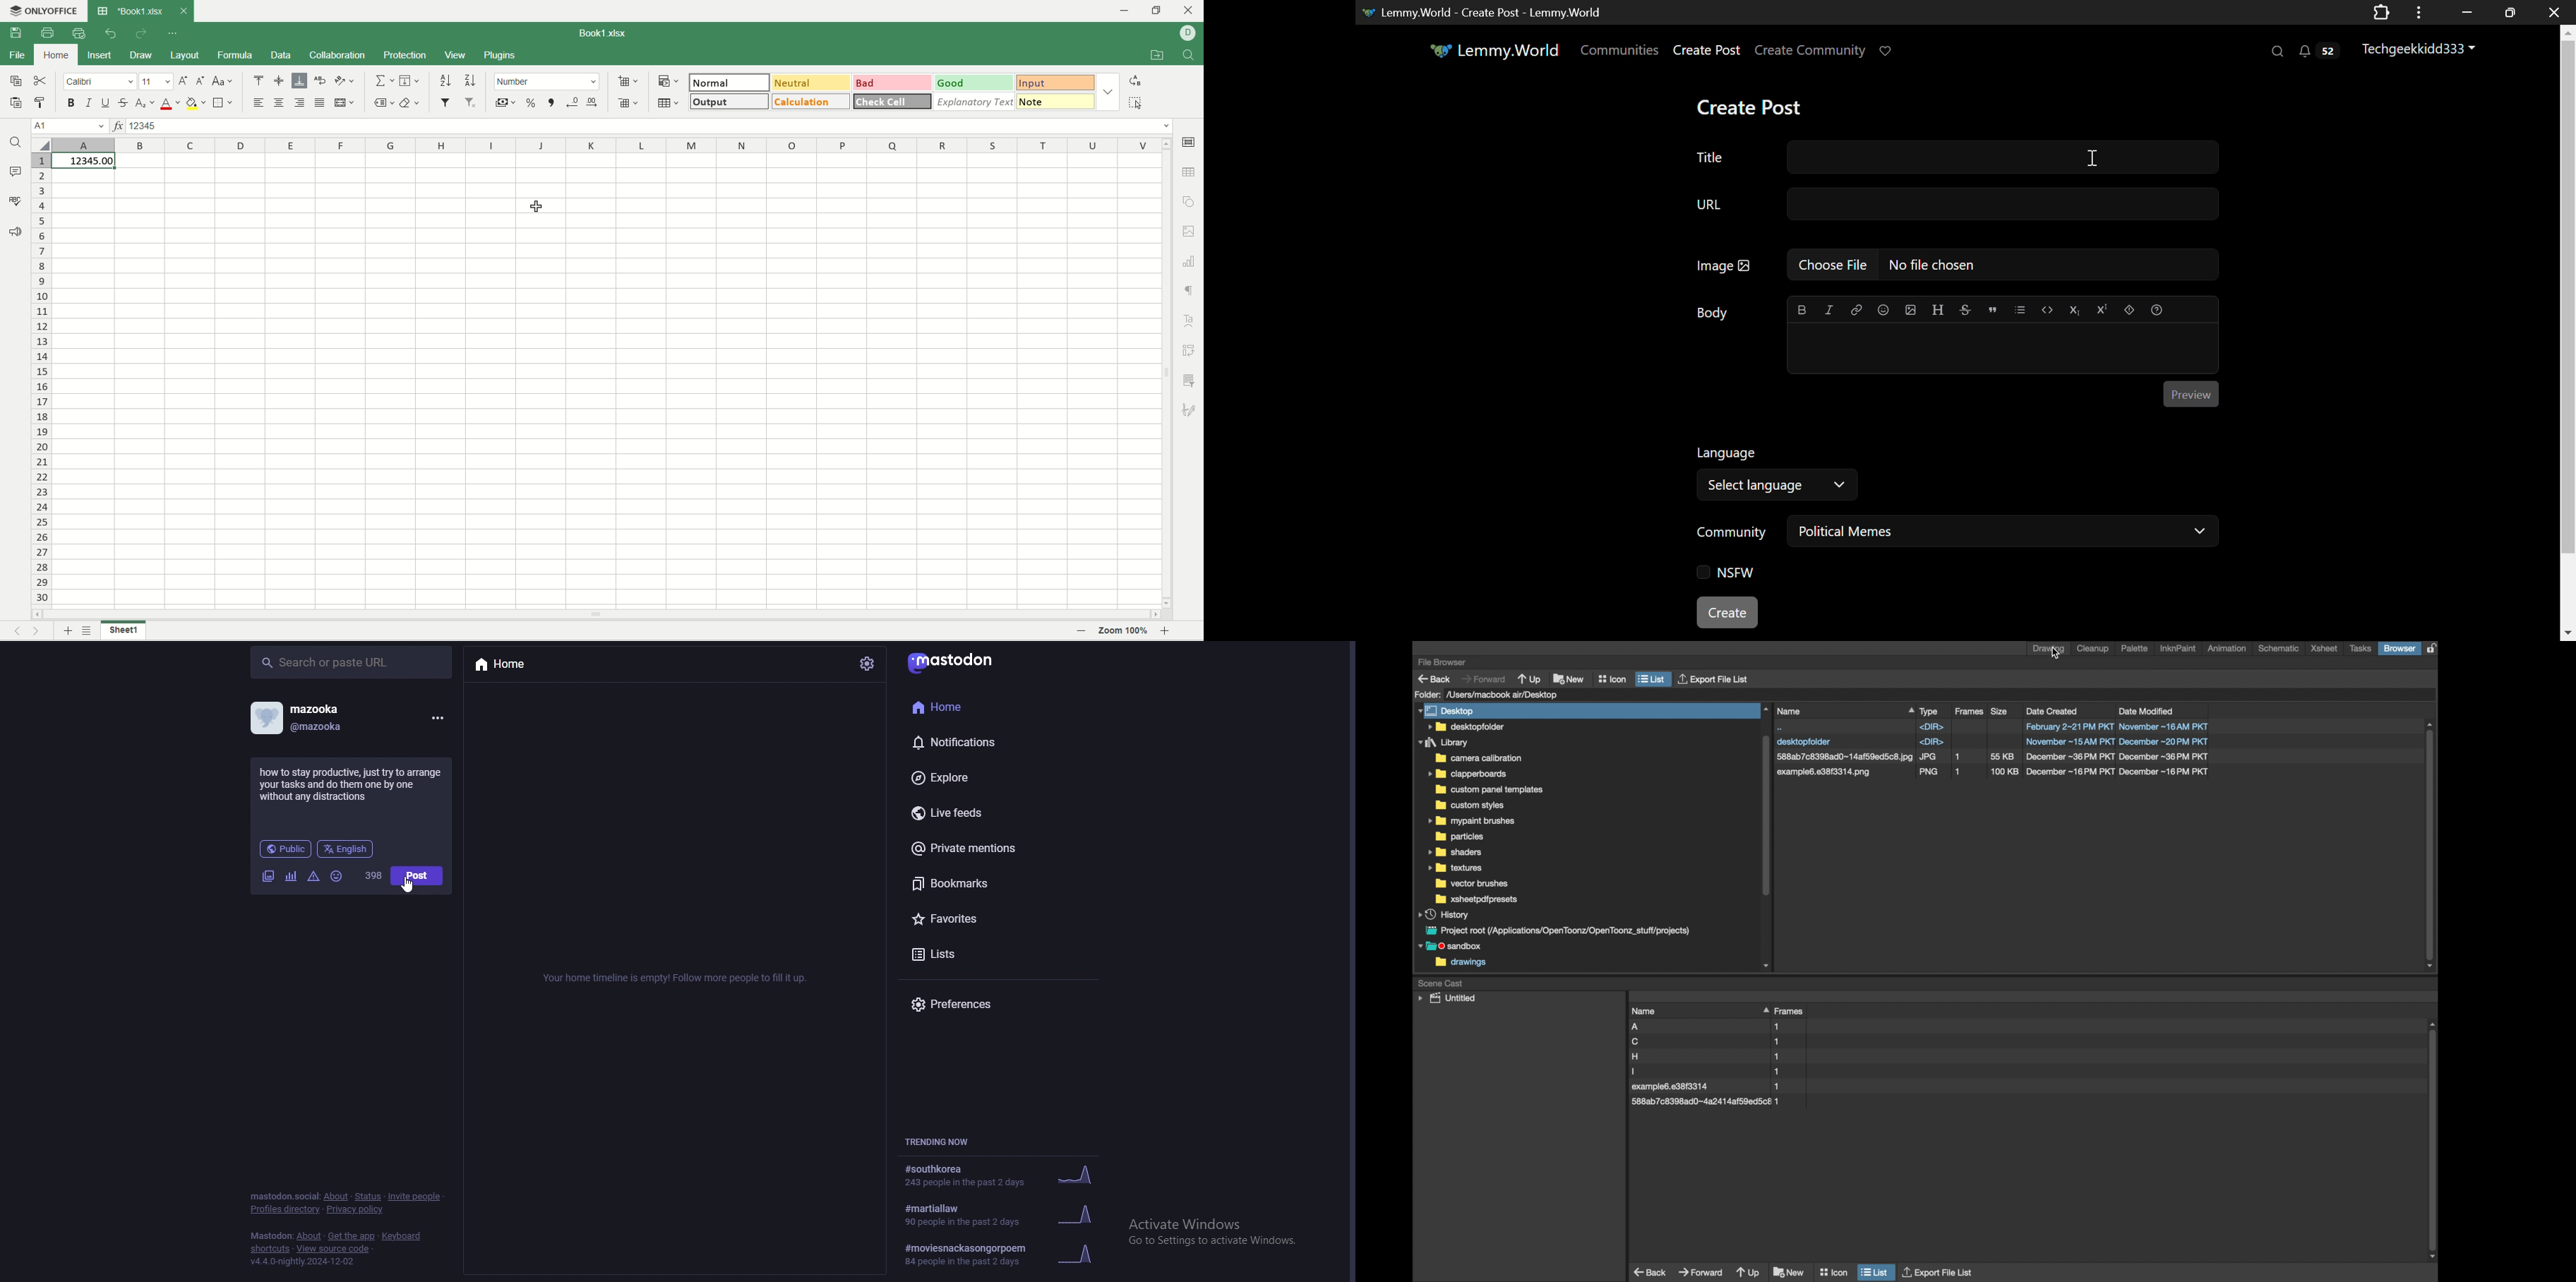  Describe the element at coordinates (325, 727) in the screenshot. I see `@mazooka` at that location.